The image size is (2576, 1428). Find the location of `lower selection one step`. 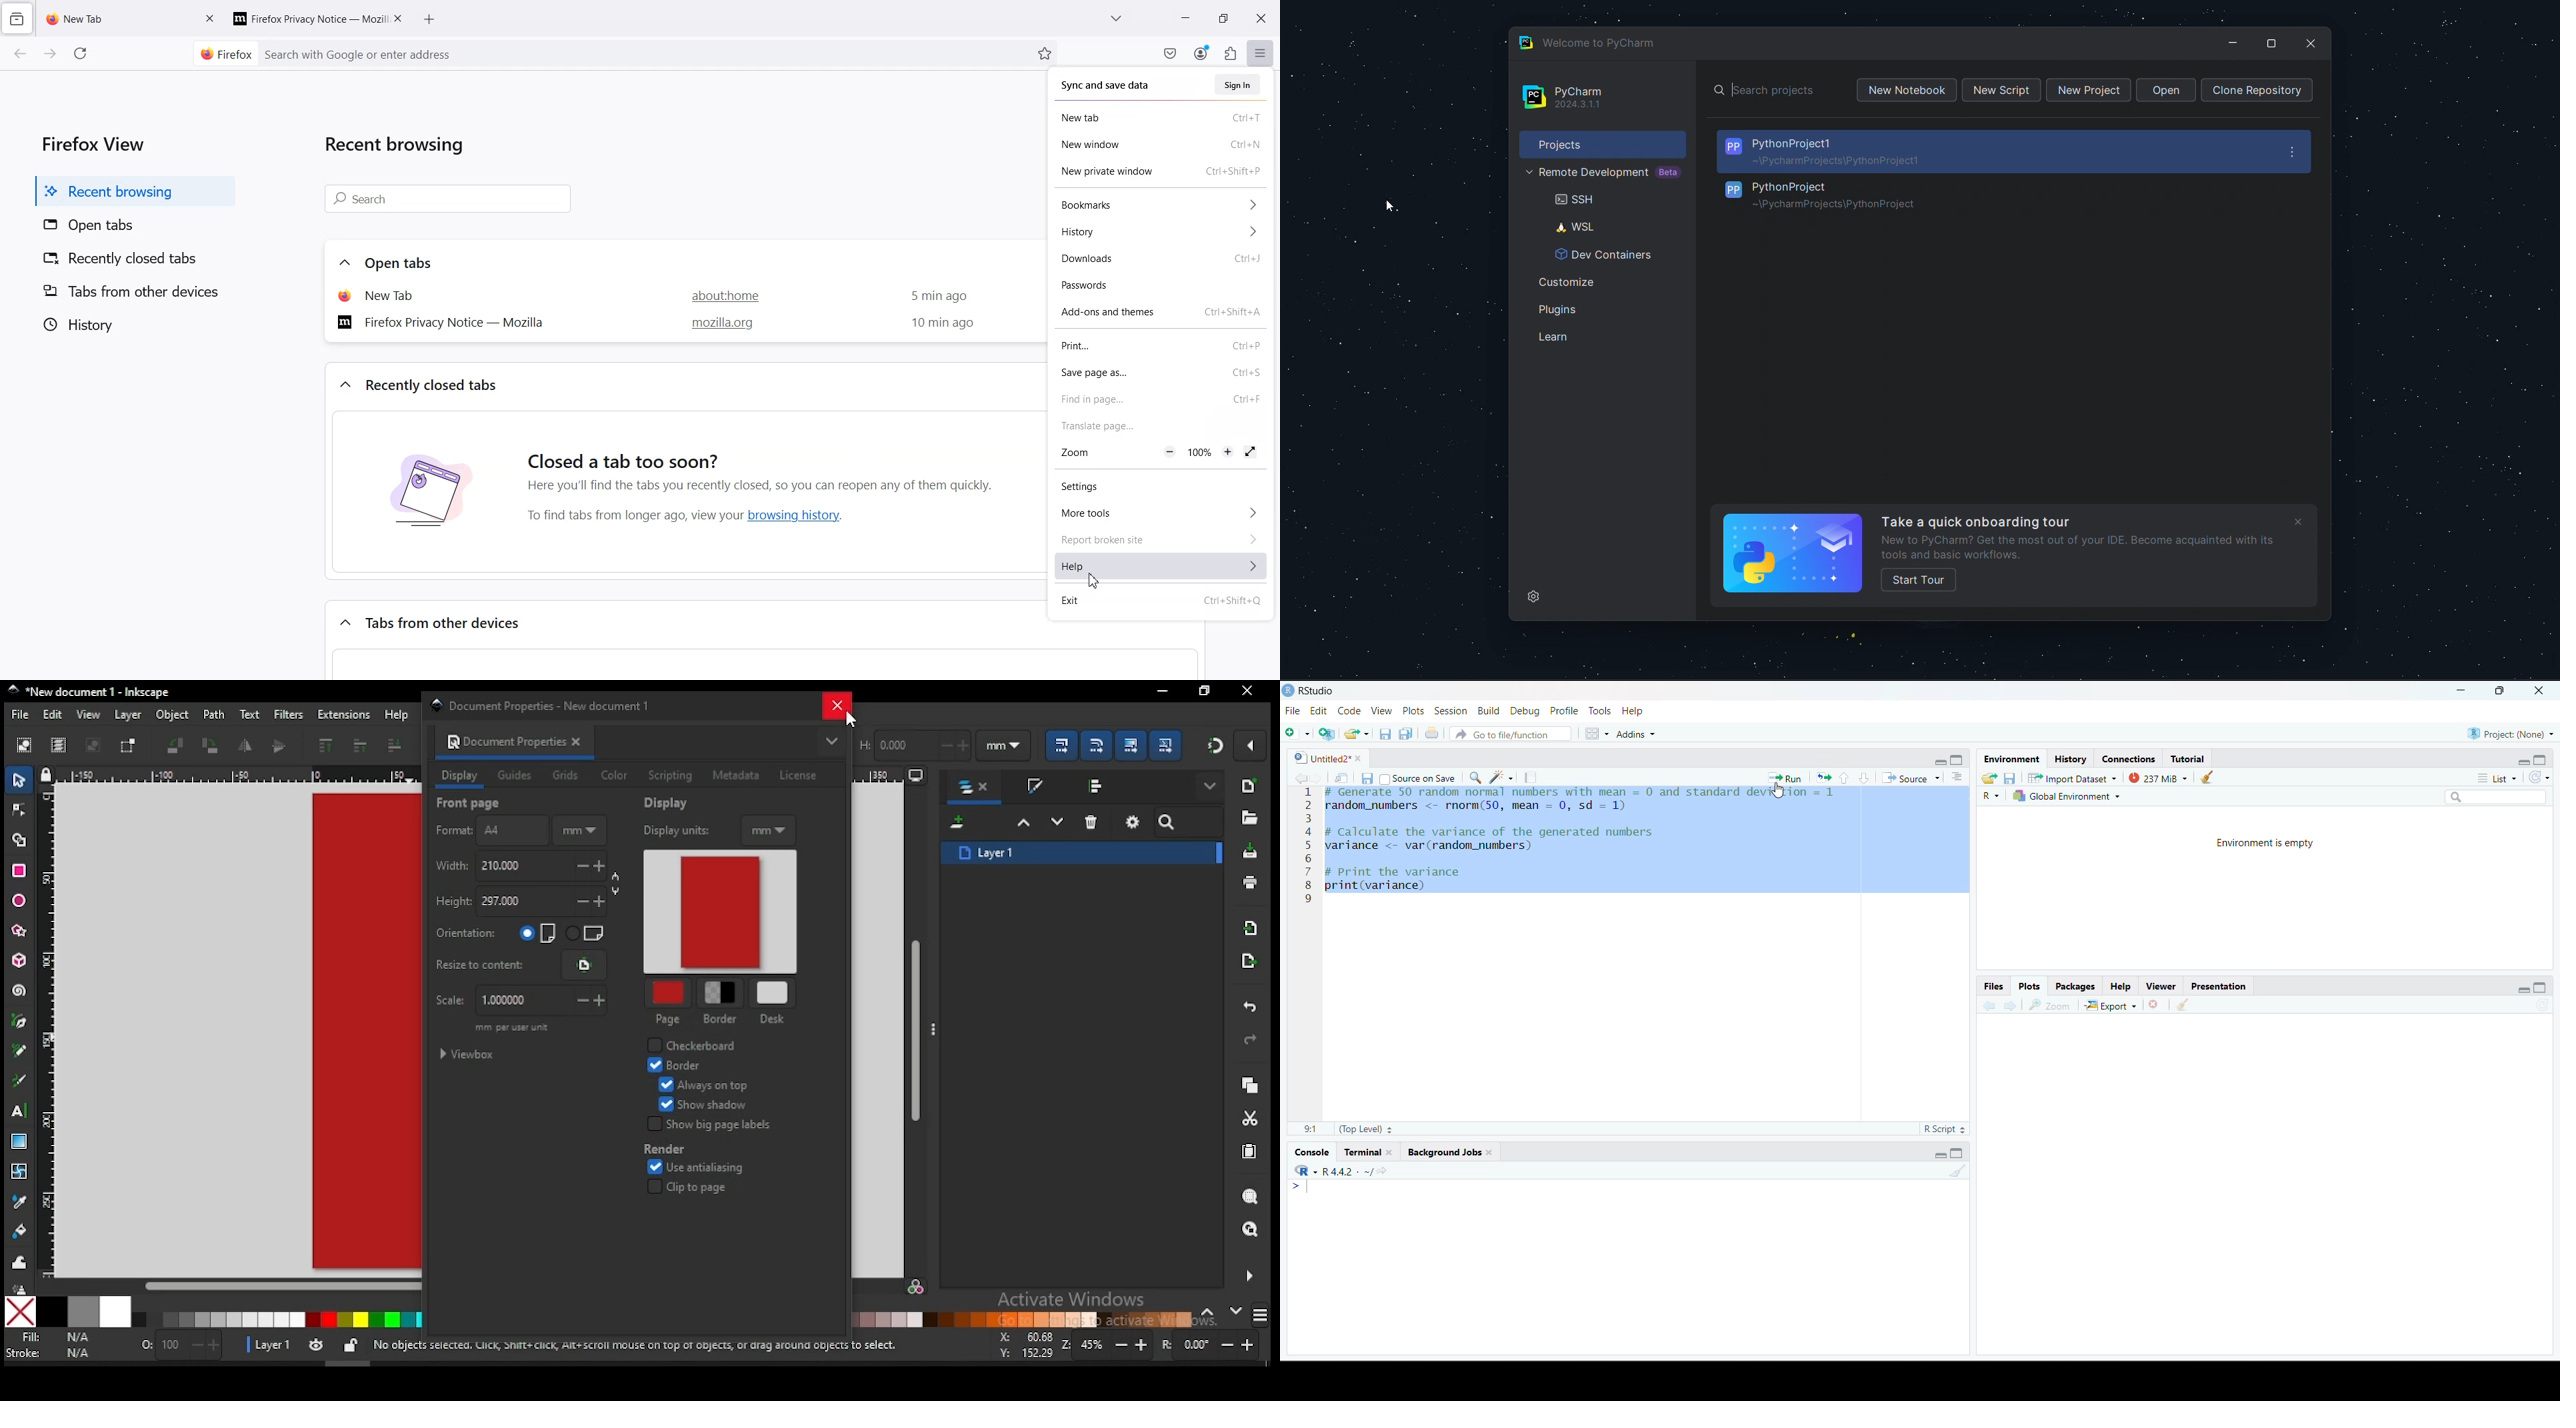

lower selection one step is located at coordinates (1057, 822).